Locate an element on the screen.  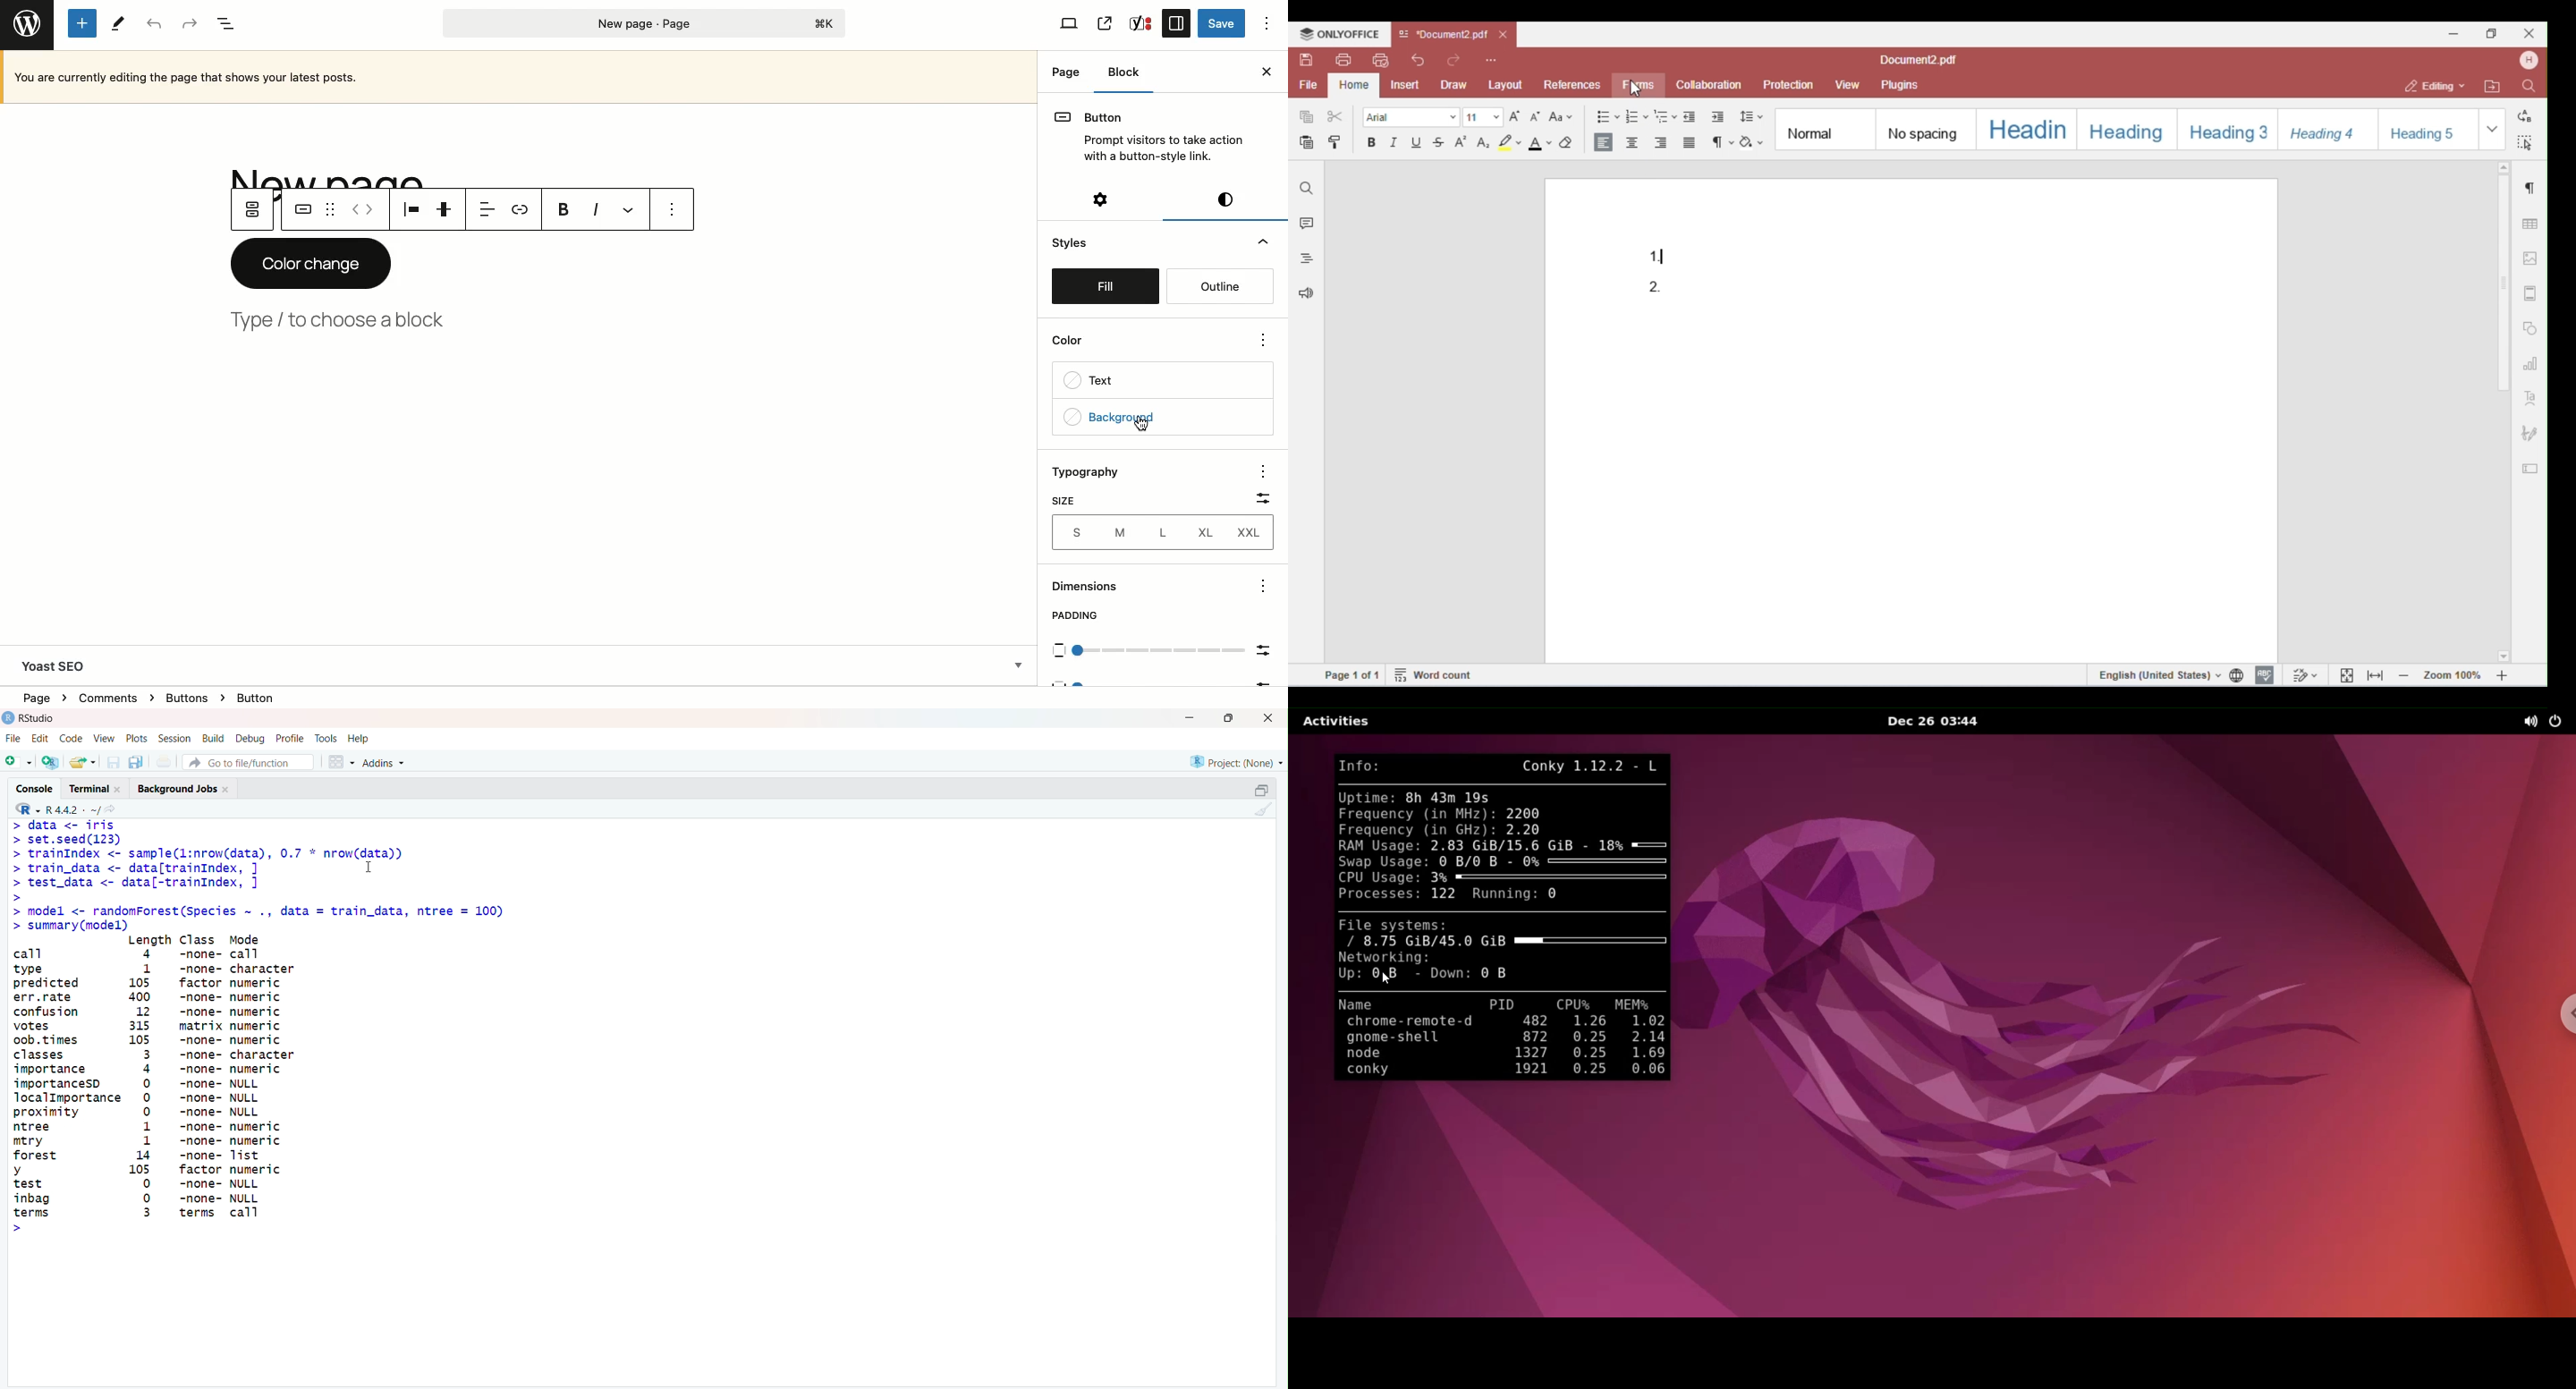
Clear console (Ctrl + L) is located at coordinates (1262, 810).